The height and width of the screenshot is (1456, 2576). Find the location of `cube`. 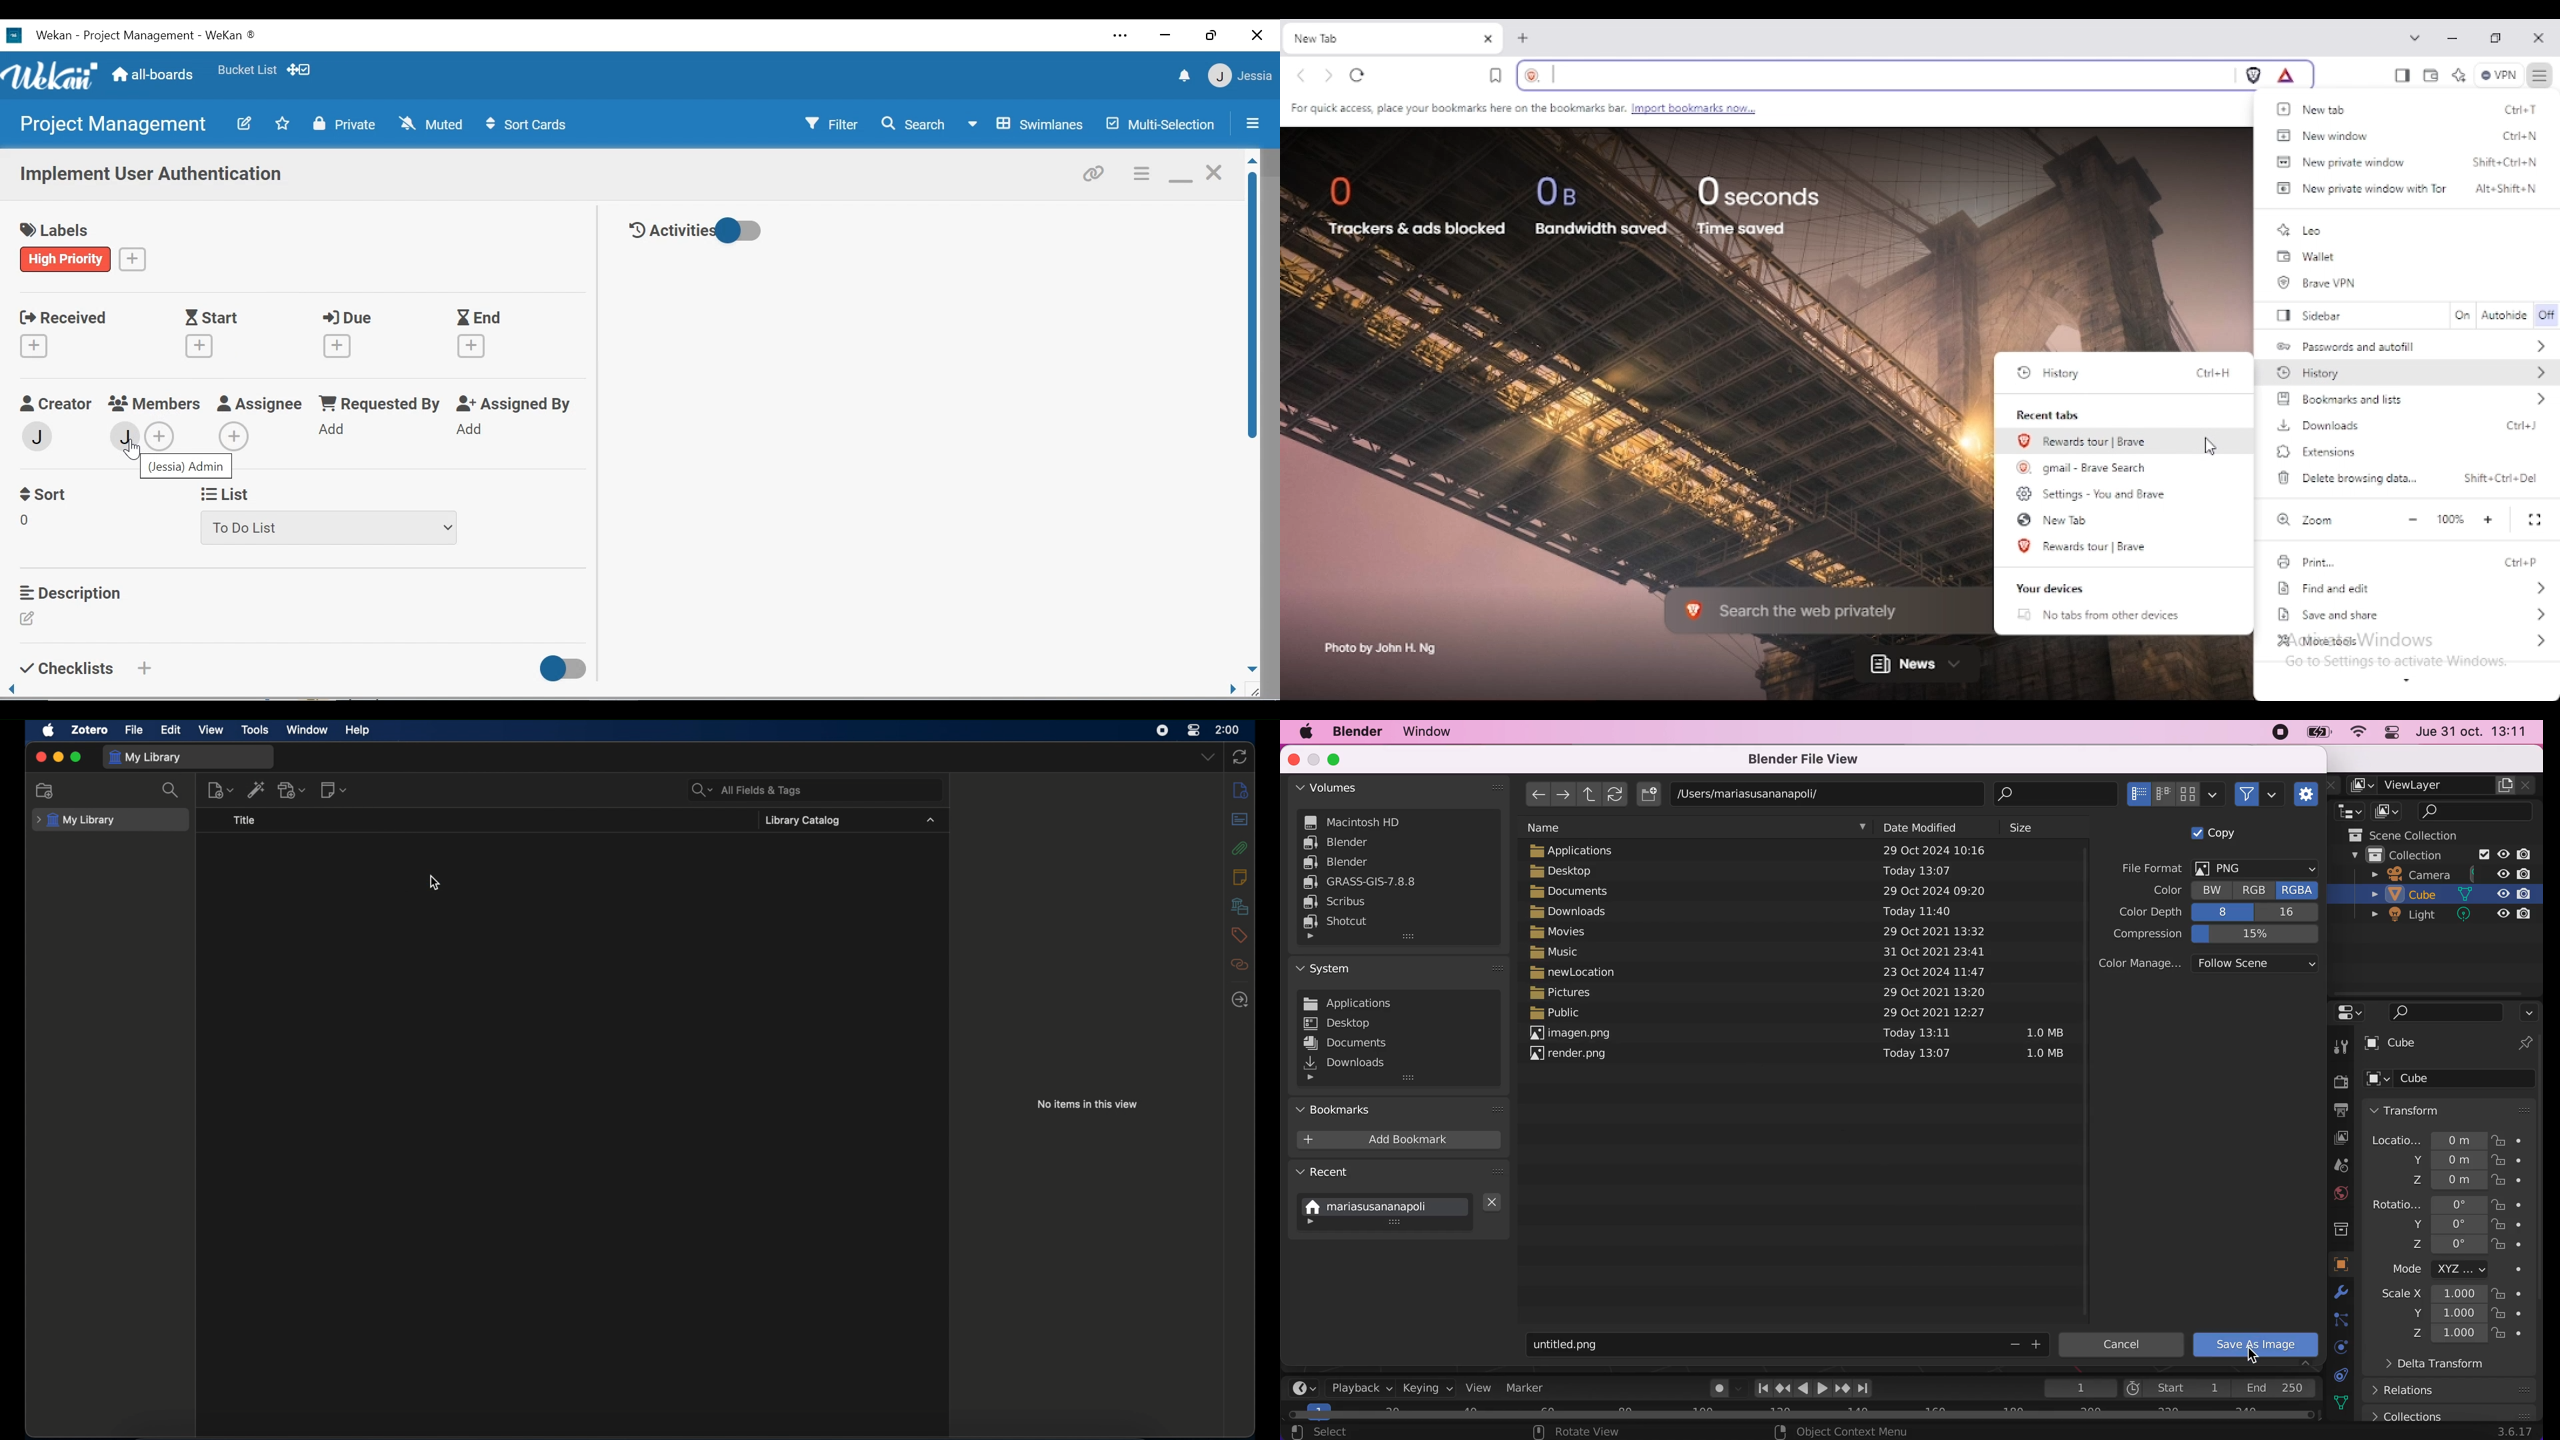

cube is located at coordinates (2452, 1044).